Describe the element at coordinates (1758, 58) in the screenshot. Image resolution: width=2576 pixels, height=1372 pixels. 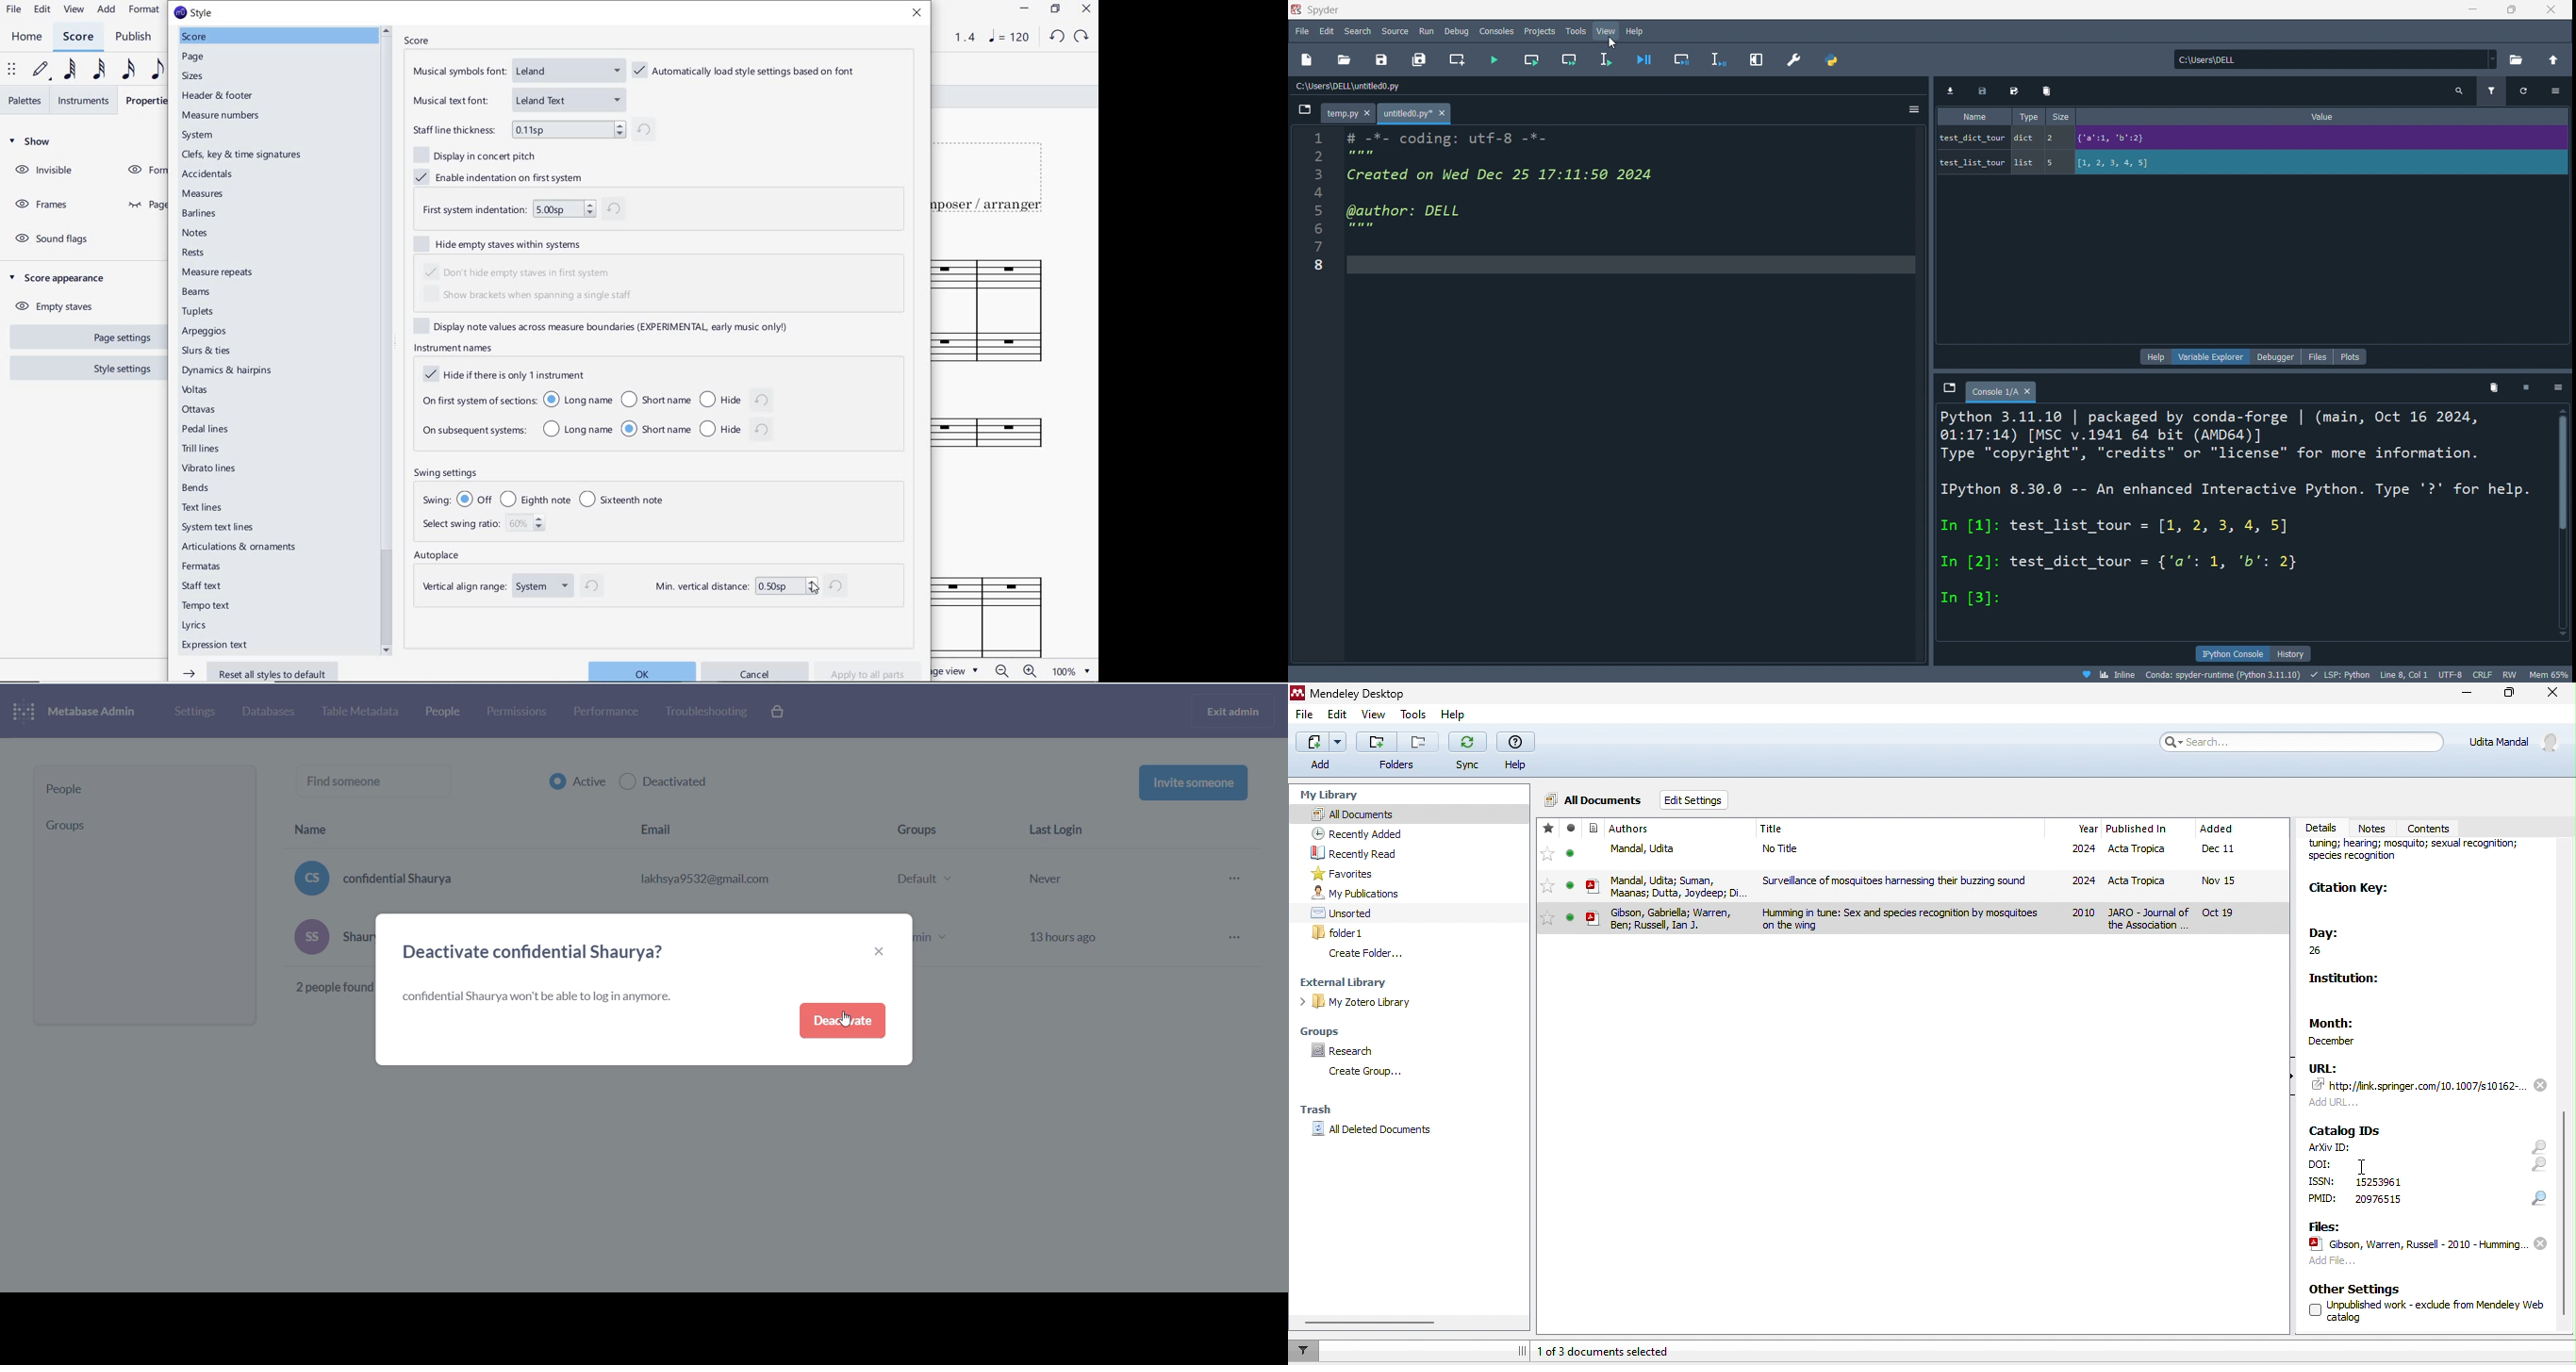
I see `expand pane` at that location.